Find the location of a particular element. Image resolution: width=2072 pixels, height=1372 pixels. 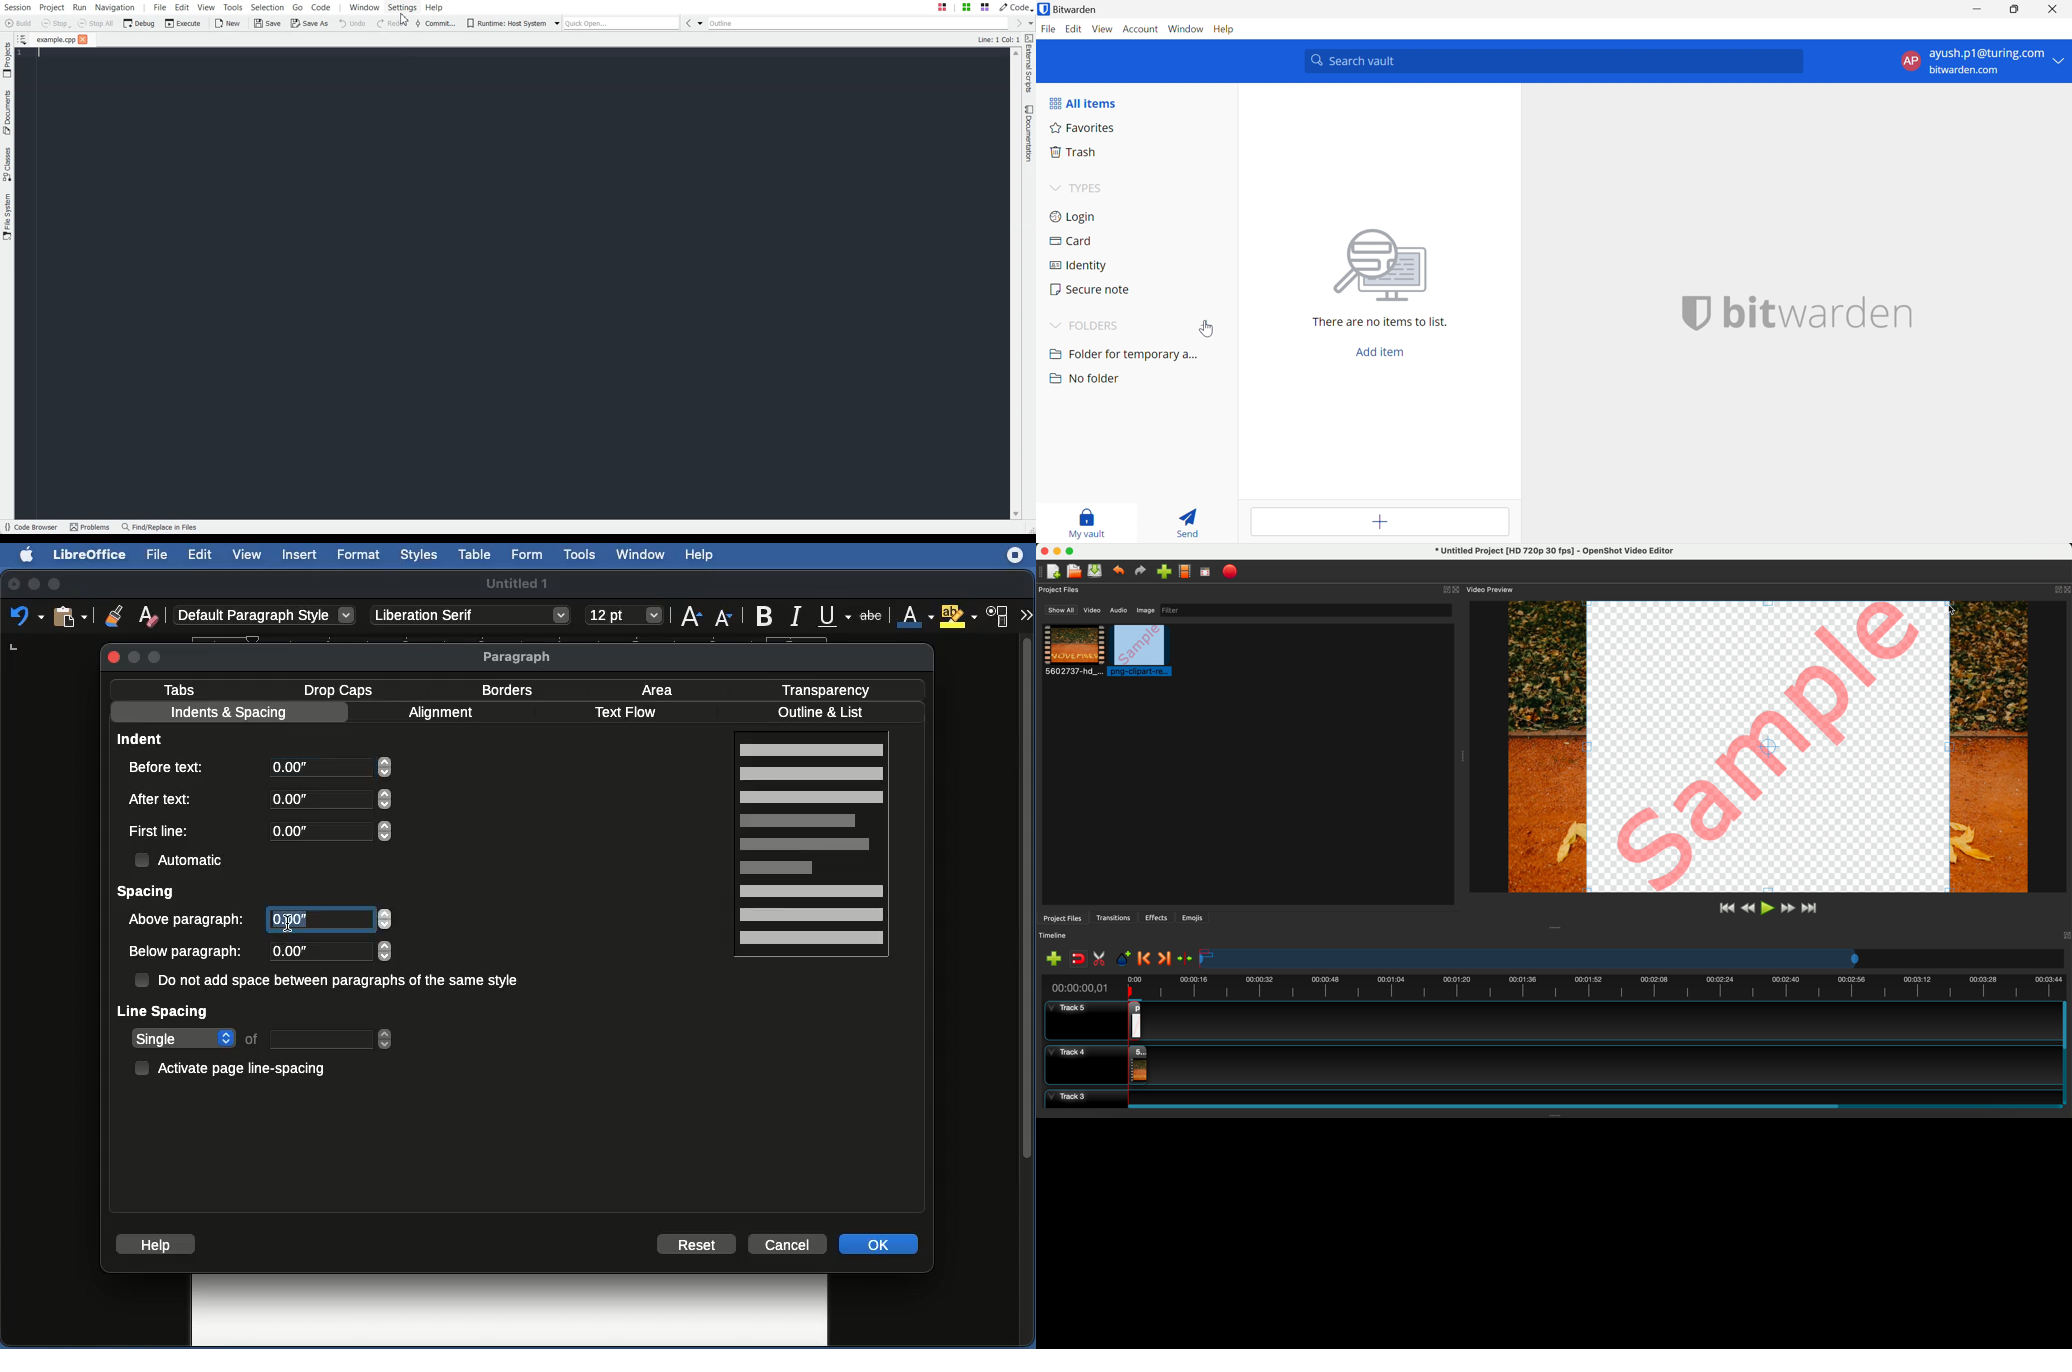

audio is located at coordinates (1119, 610).